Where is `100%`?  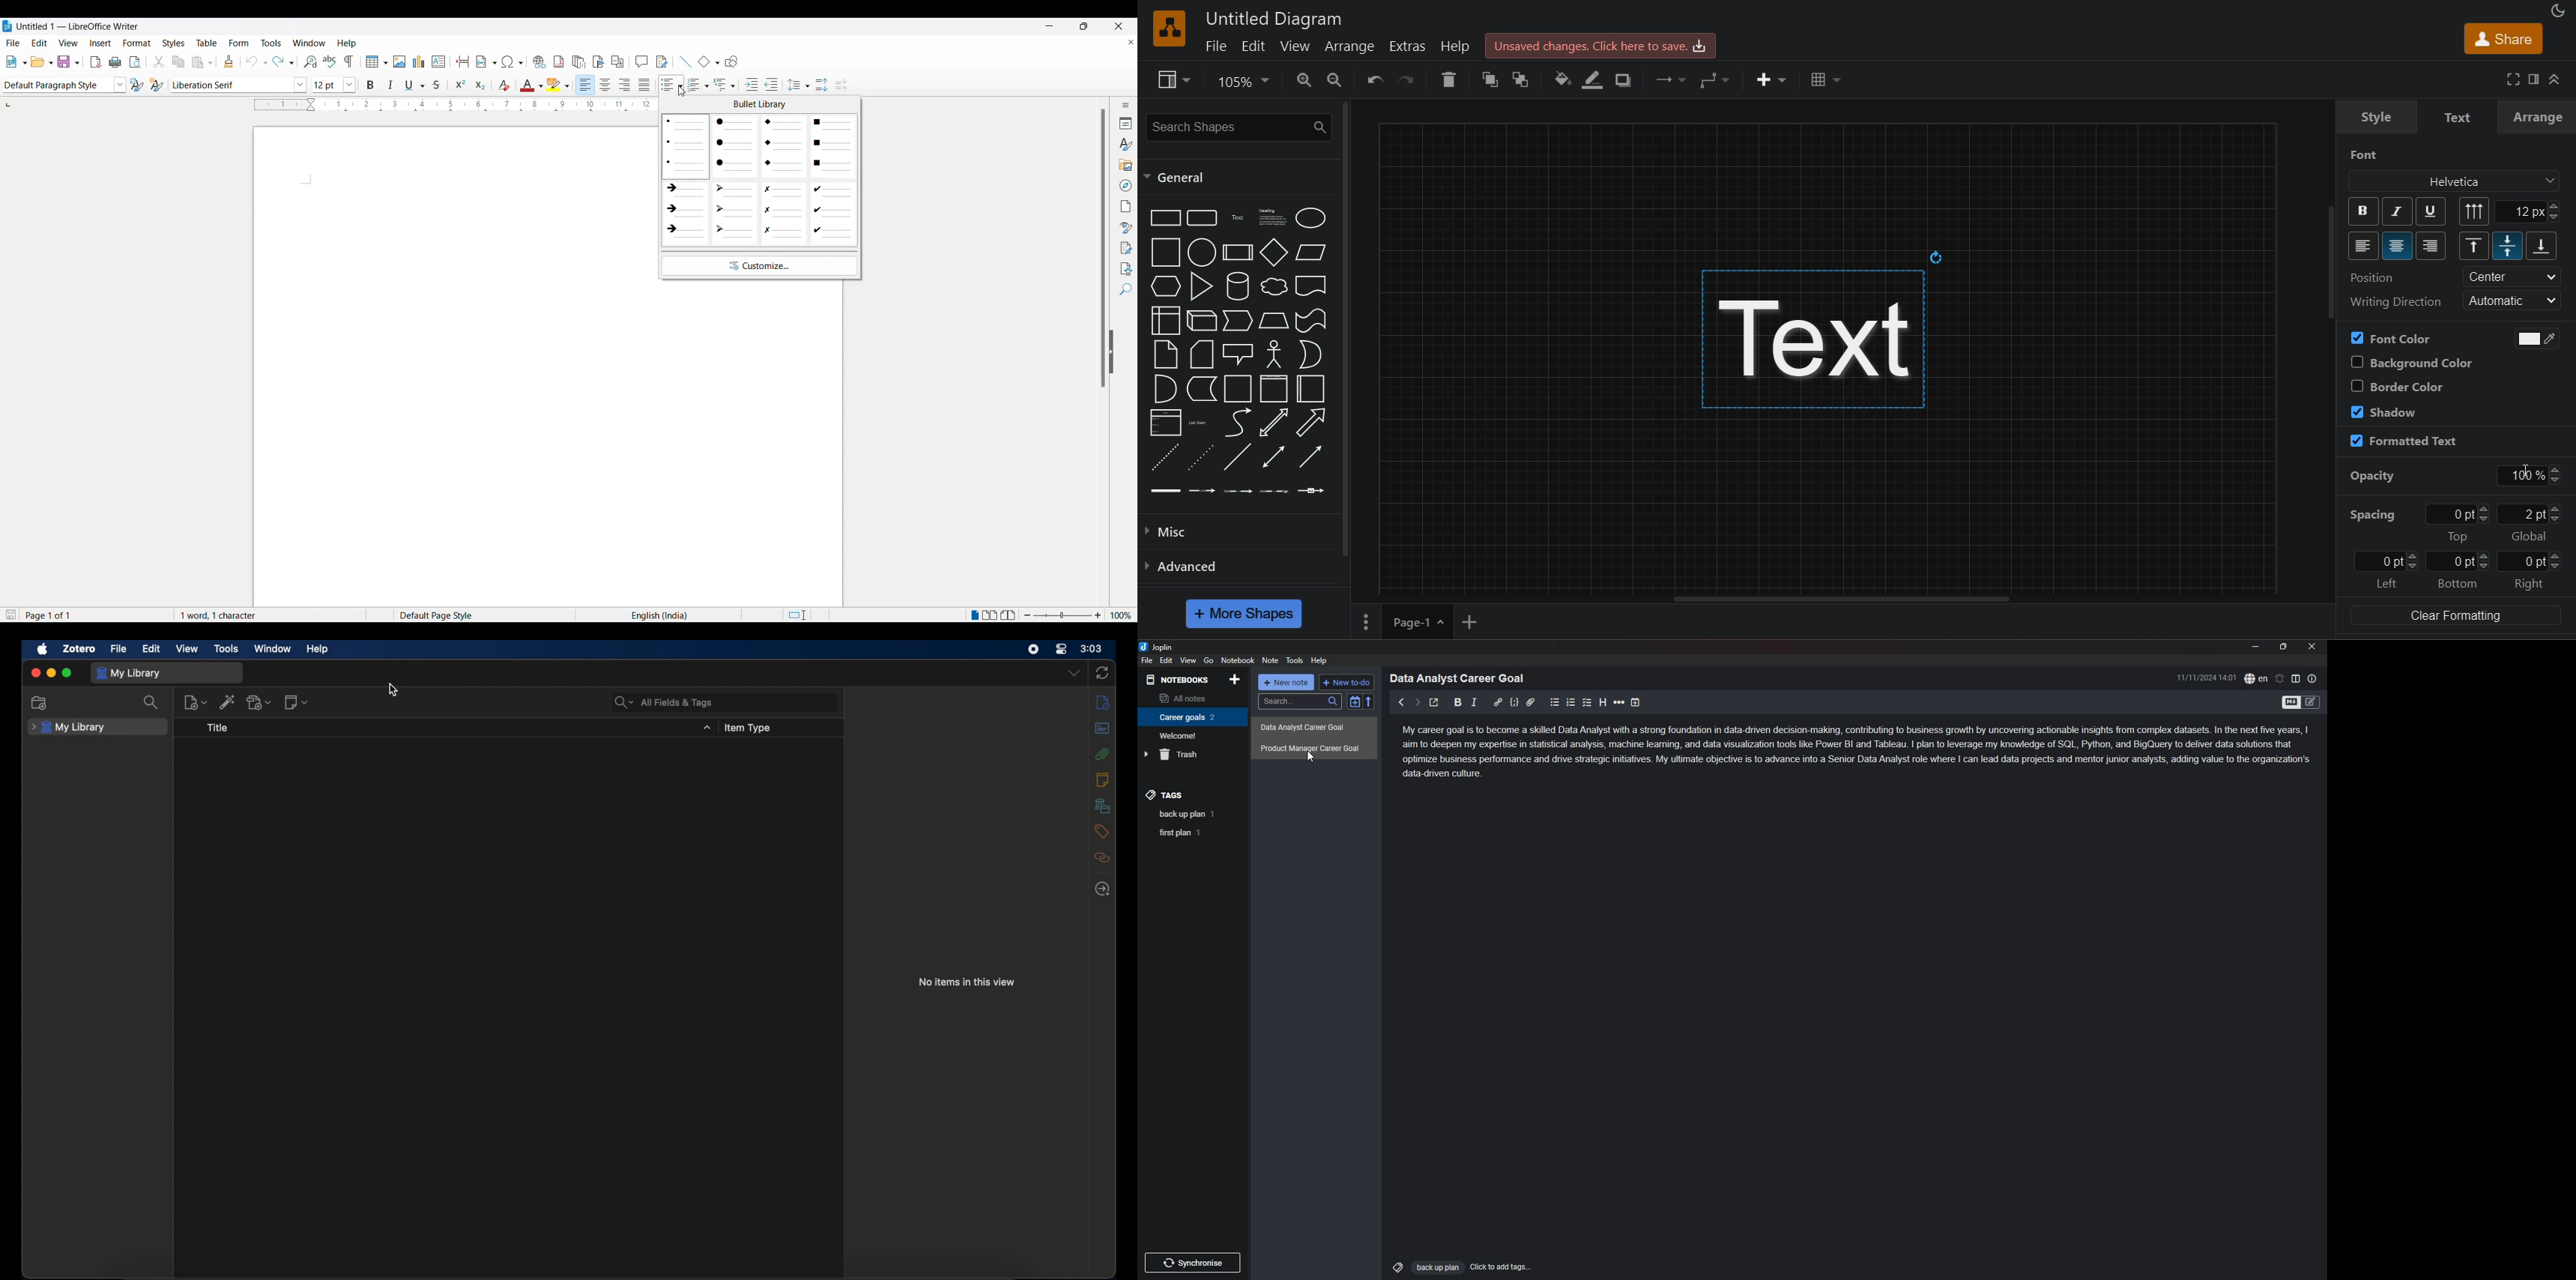
100% is located at coordinates (1122, 614).